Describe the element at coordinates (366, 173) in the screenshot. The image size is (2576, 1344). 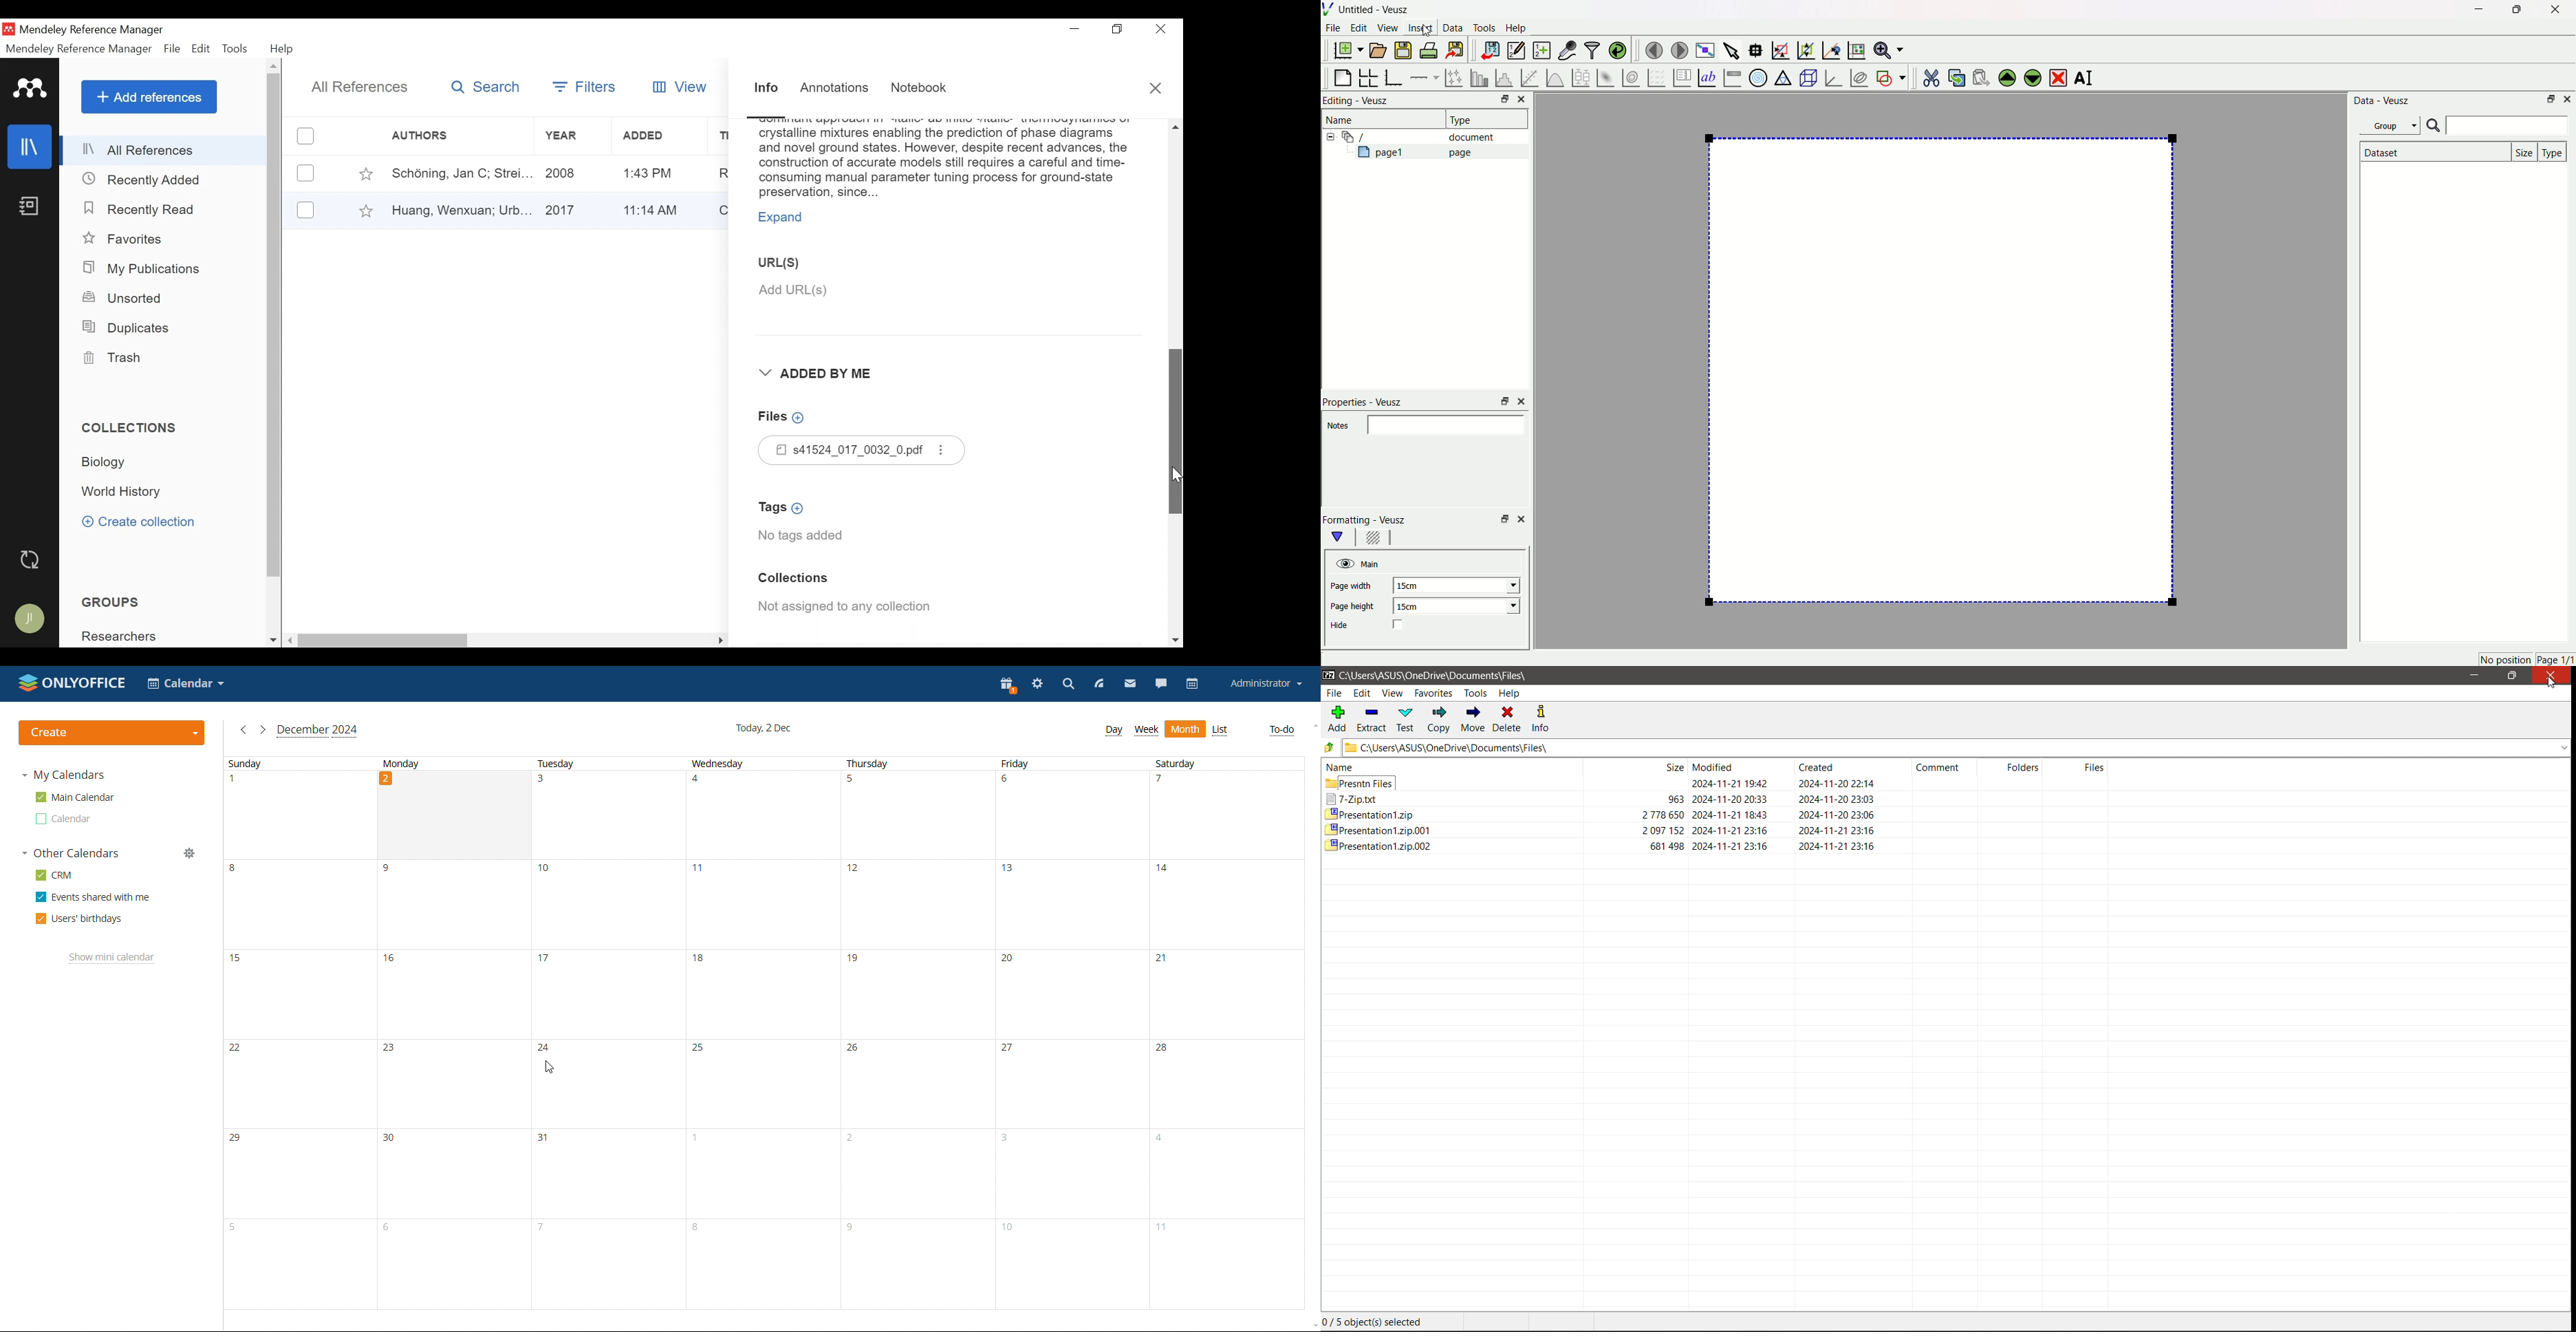
I see `Toggle Favorite` at that location.